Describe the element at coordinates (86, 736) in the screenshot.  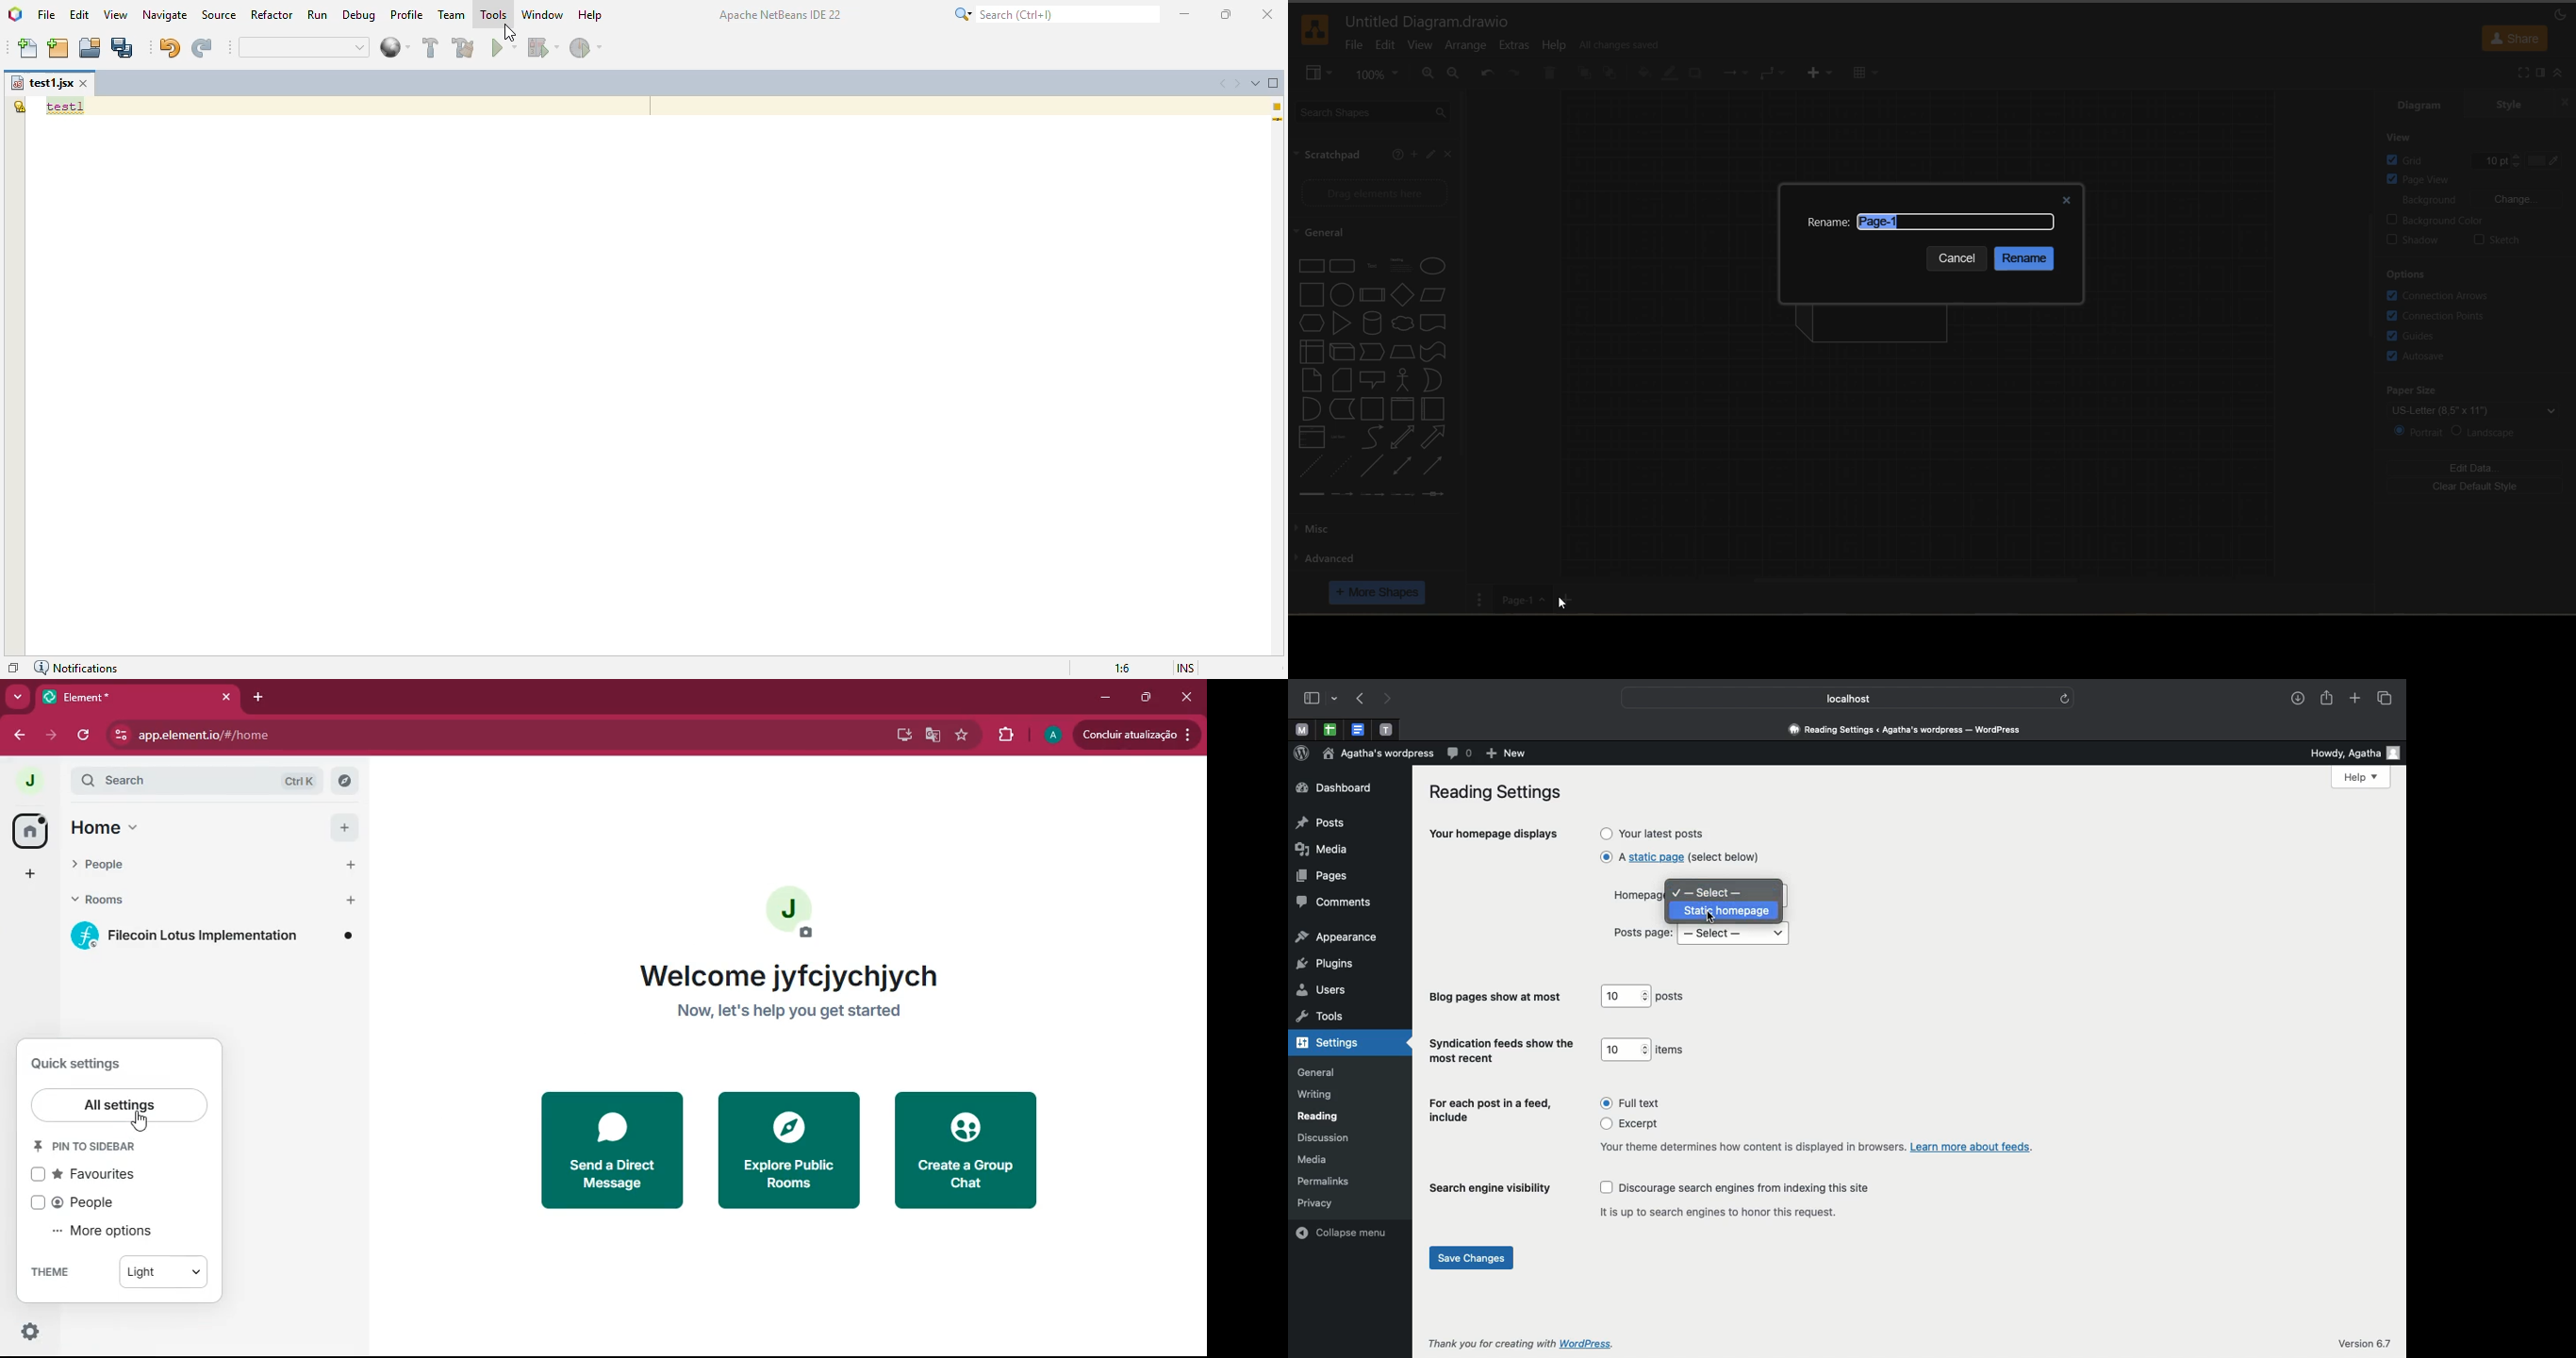
I see `refresh` at that location.